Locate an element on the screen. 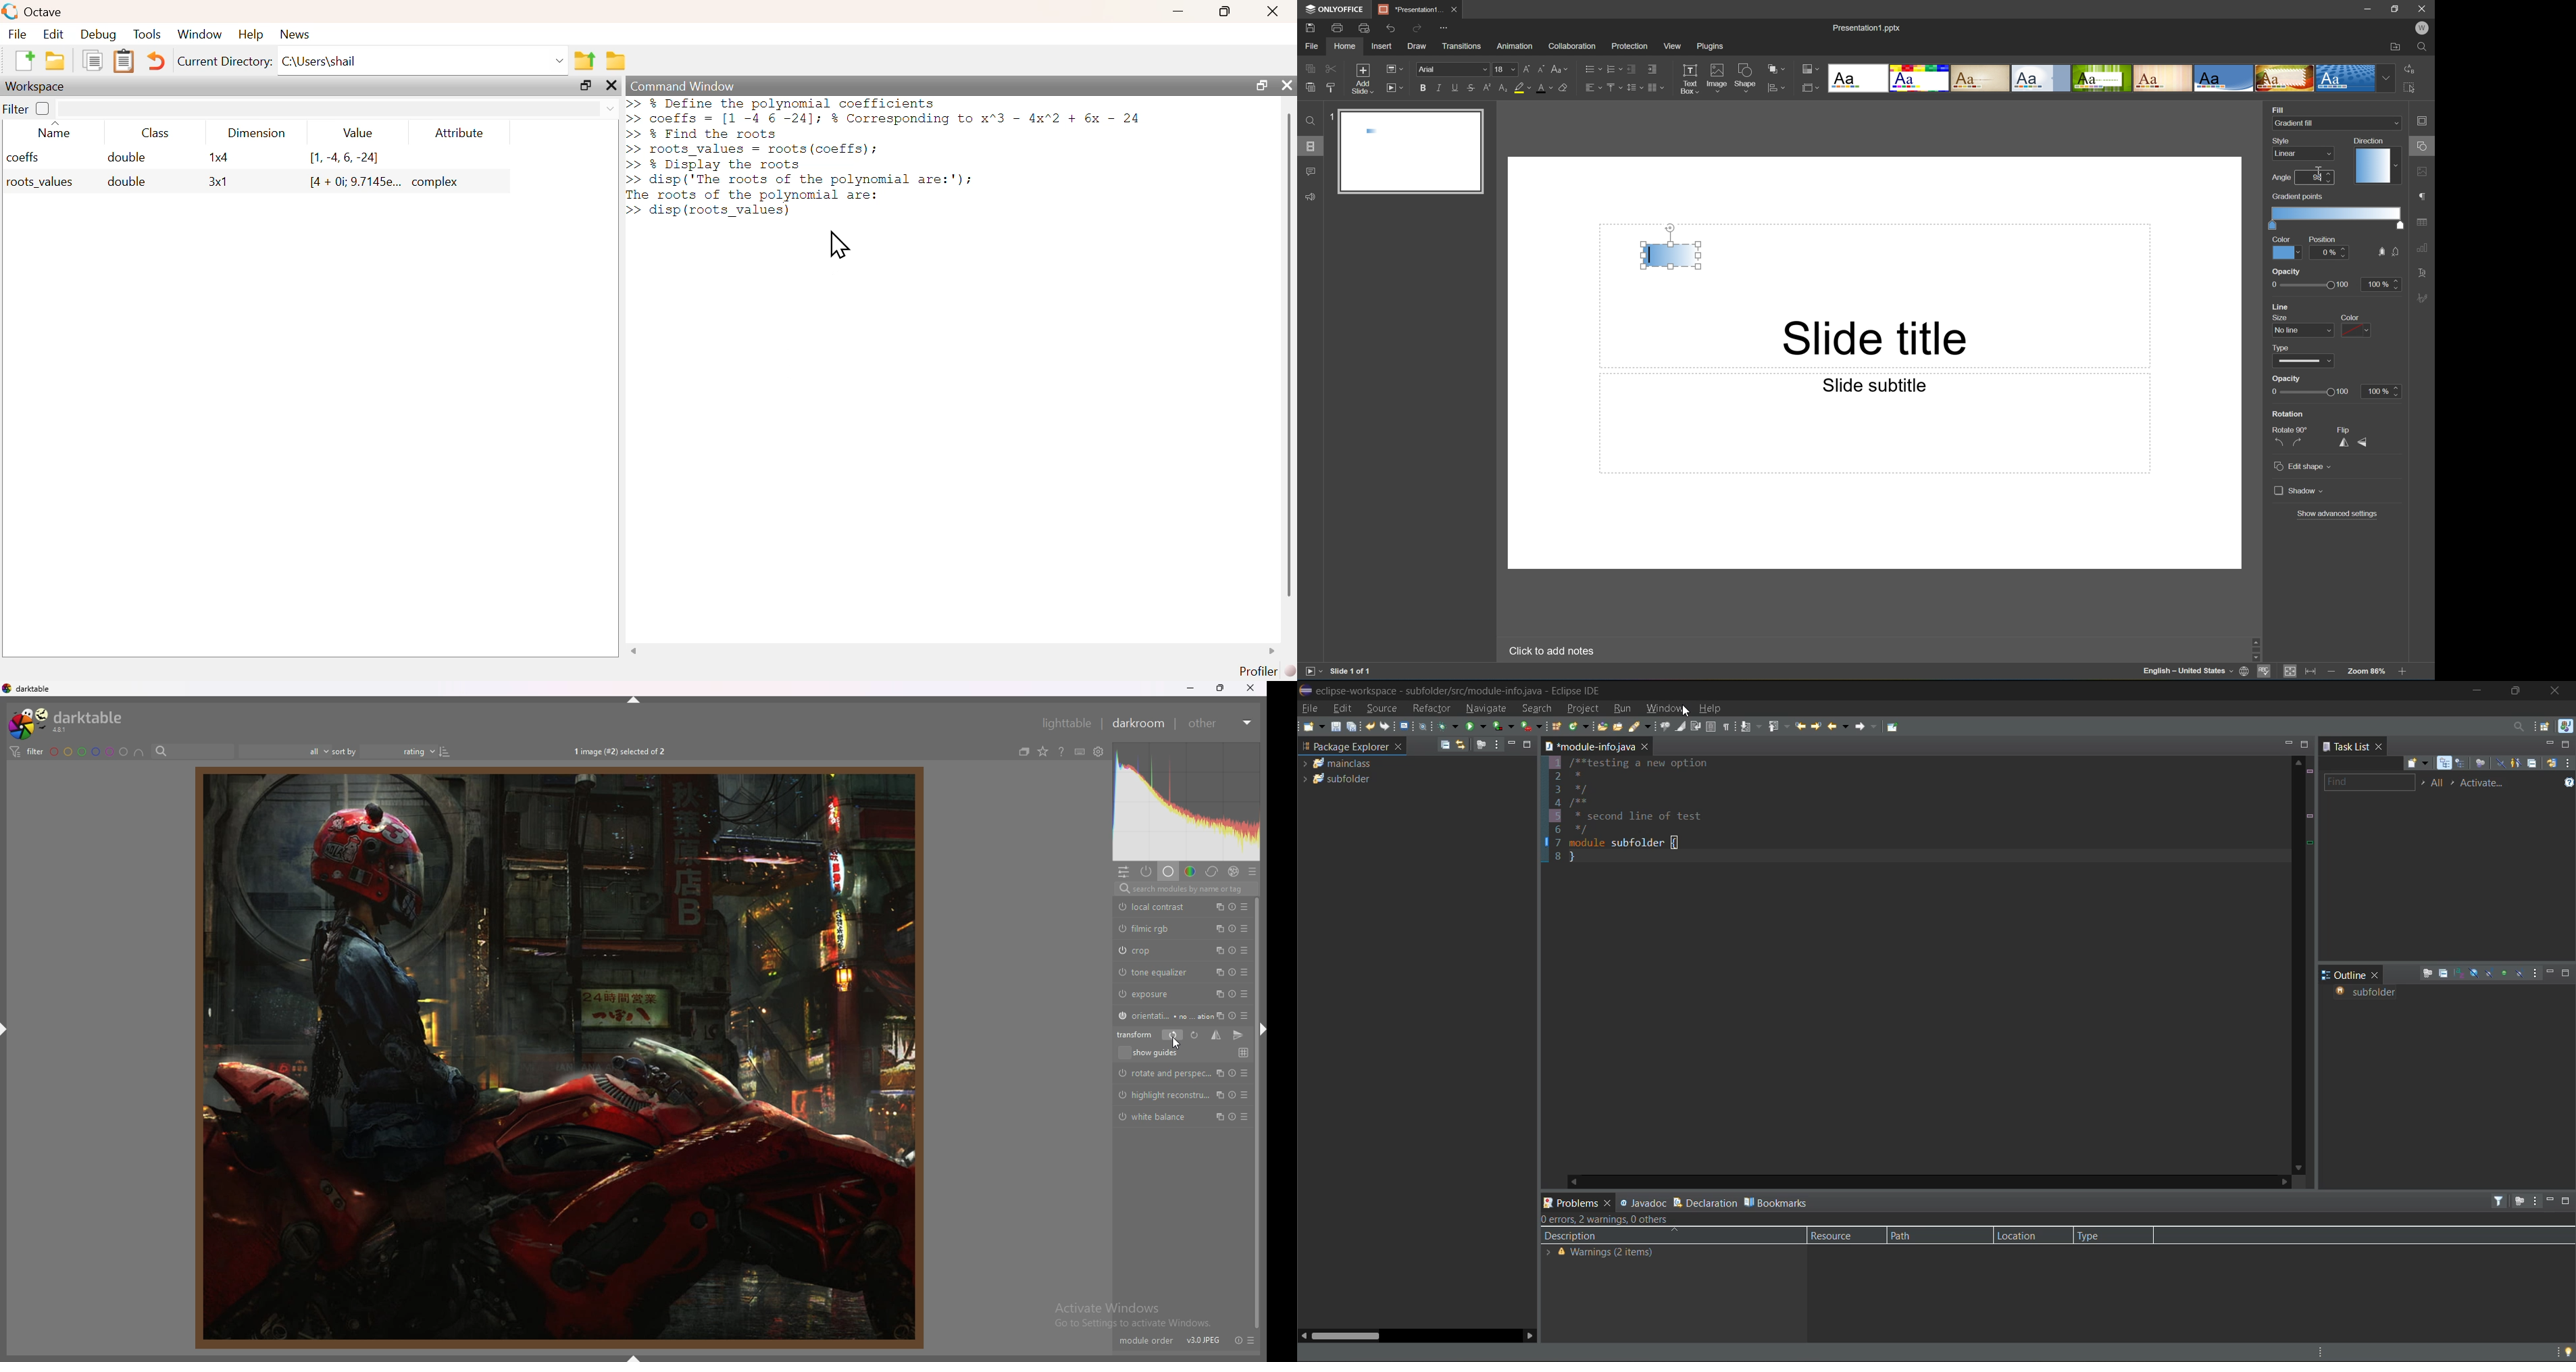 This screenshot has height=1372, width=2576. Change slide layout is located at coordinates (1393, 68).